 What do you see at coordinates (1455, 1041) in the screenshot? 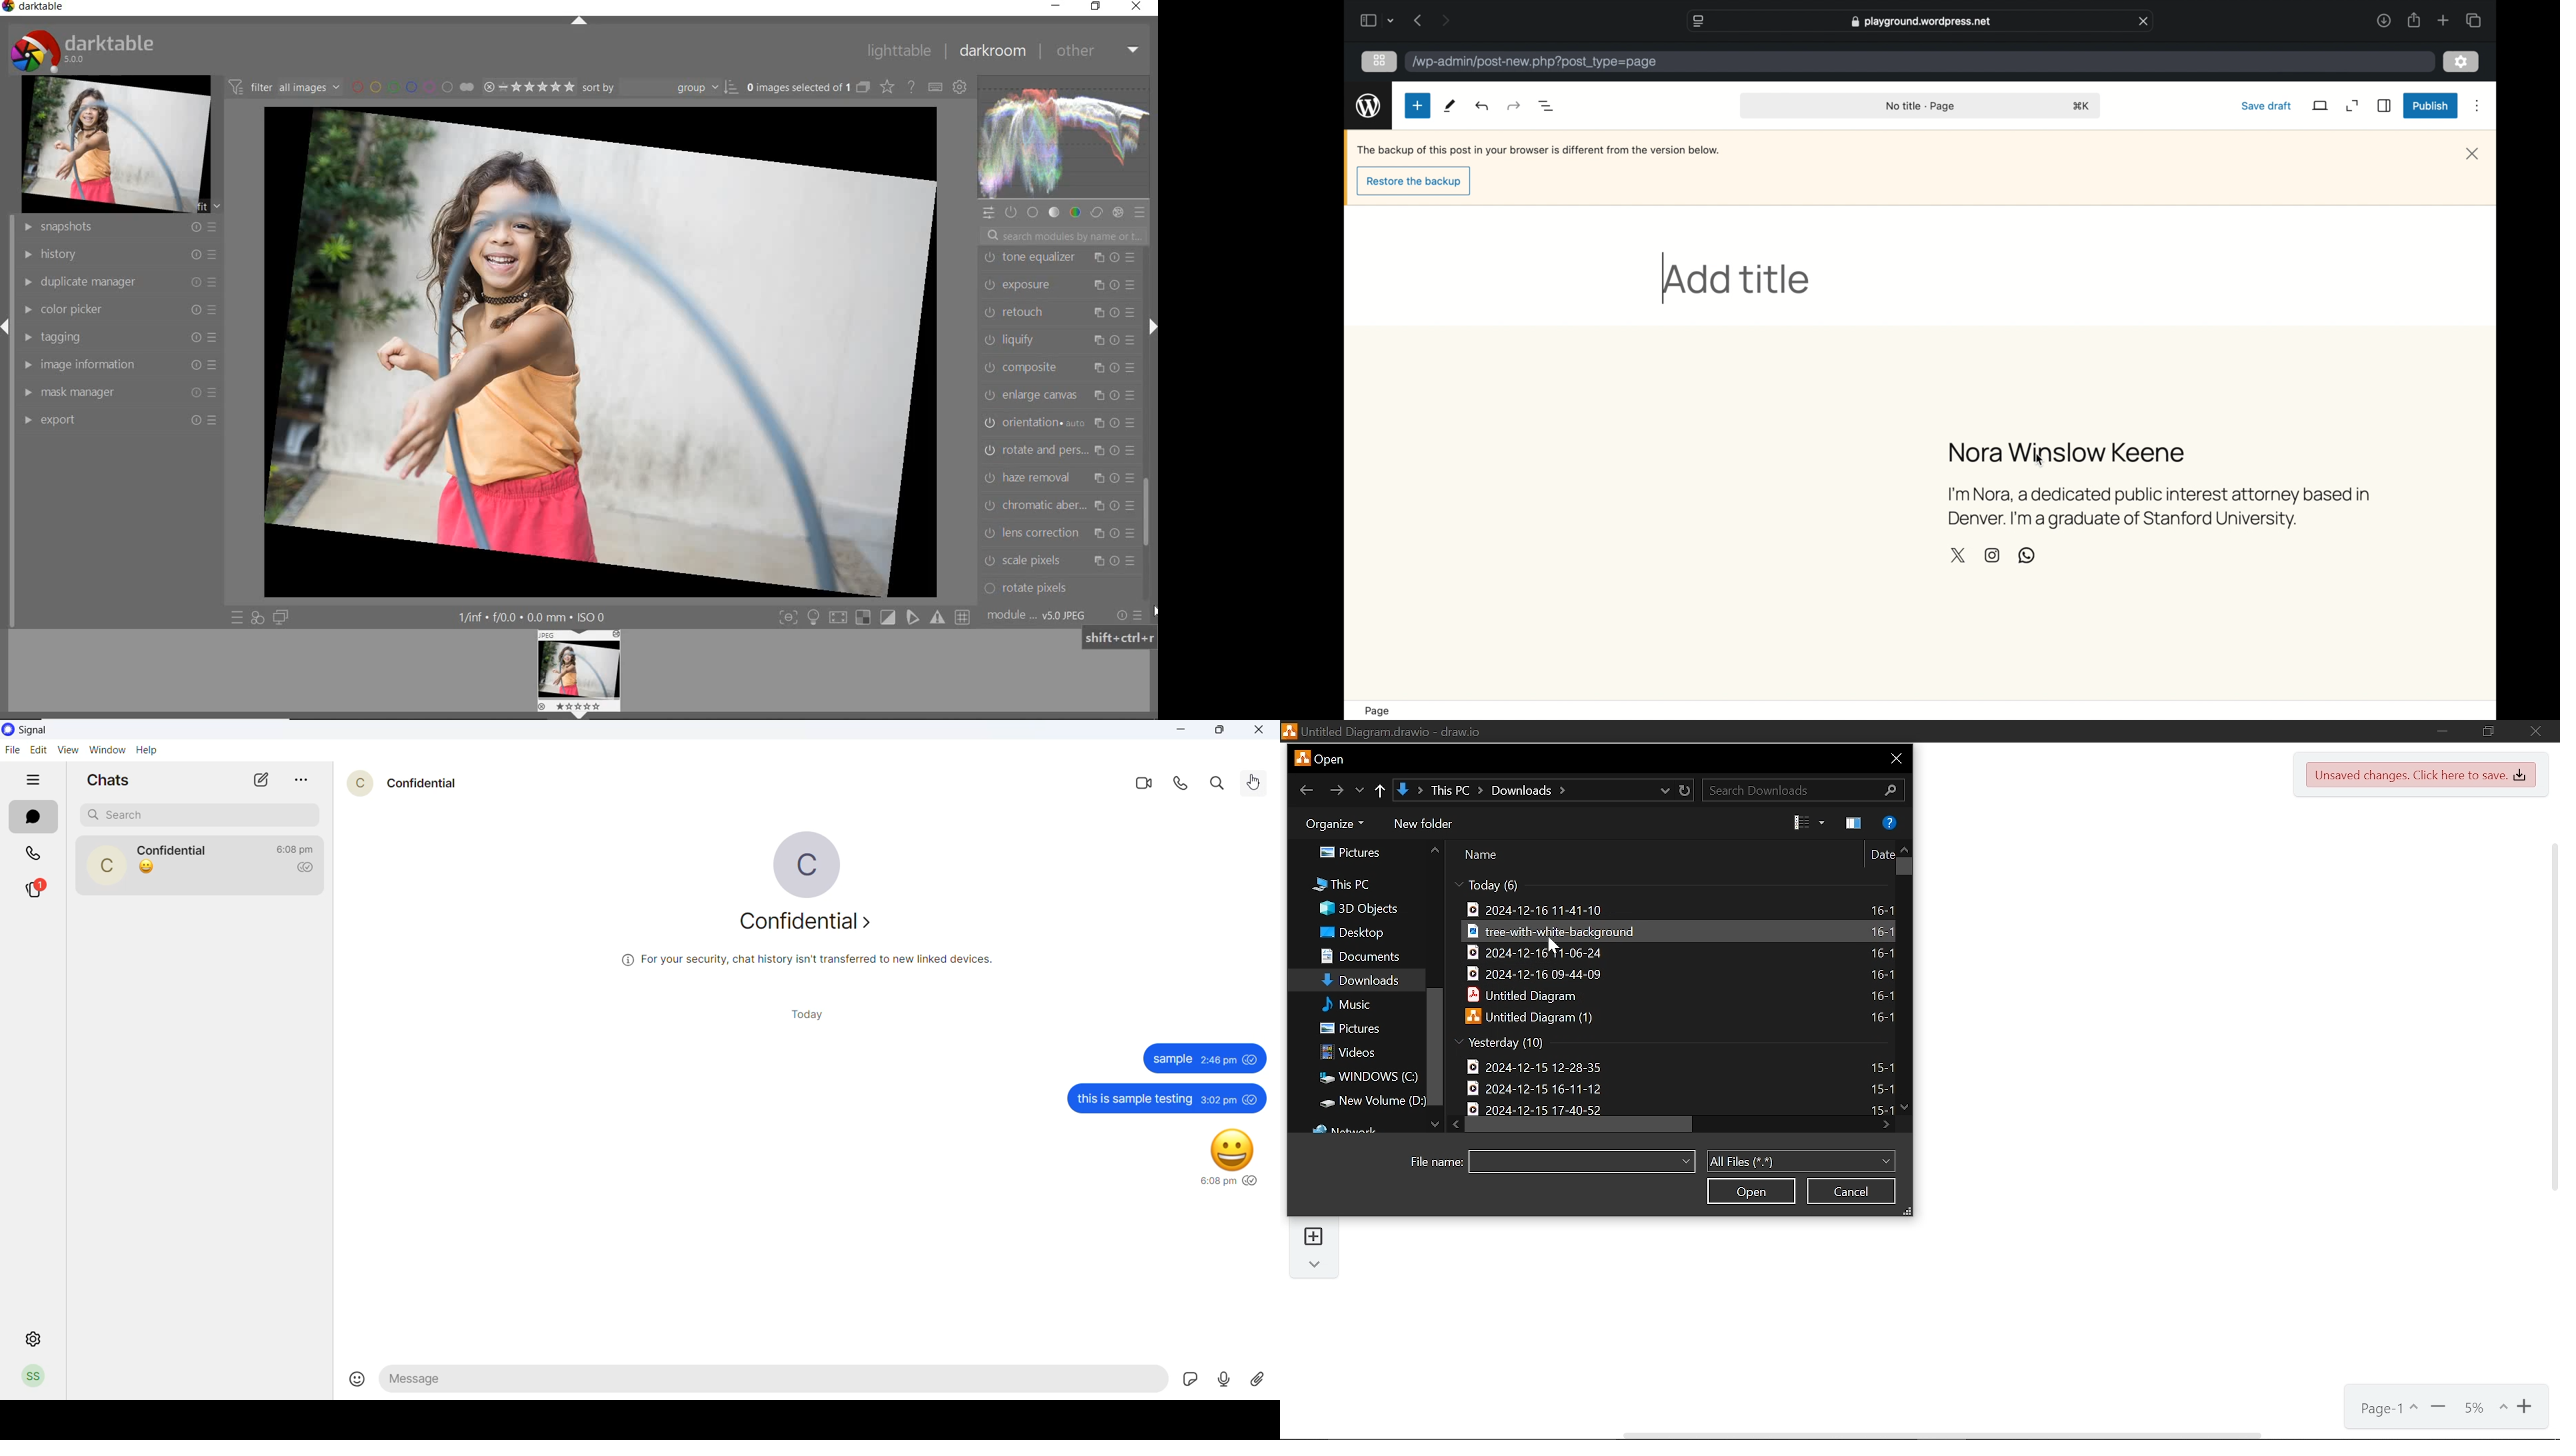
I see `total files created` at bounding box center [1455, 1041].